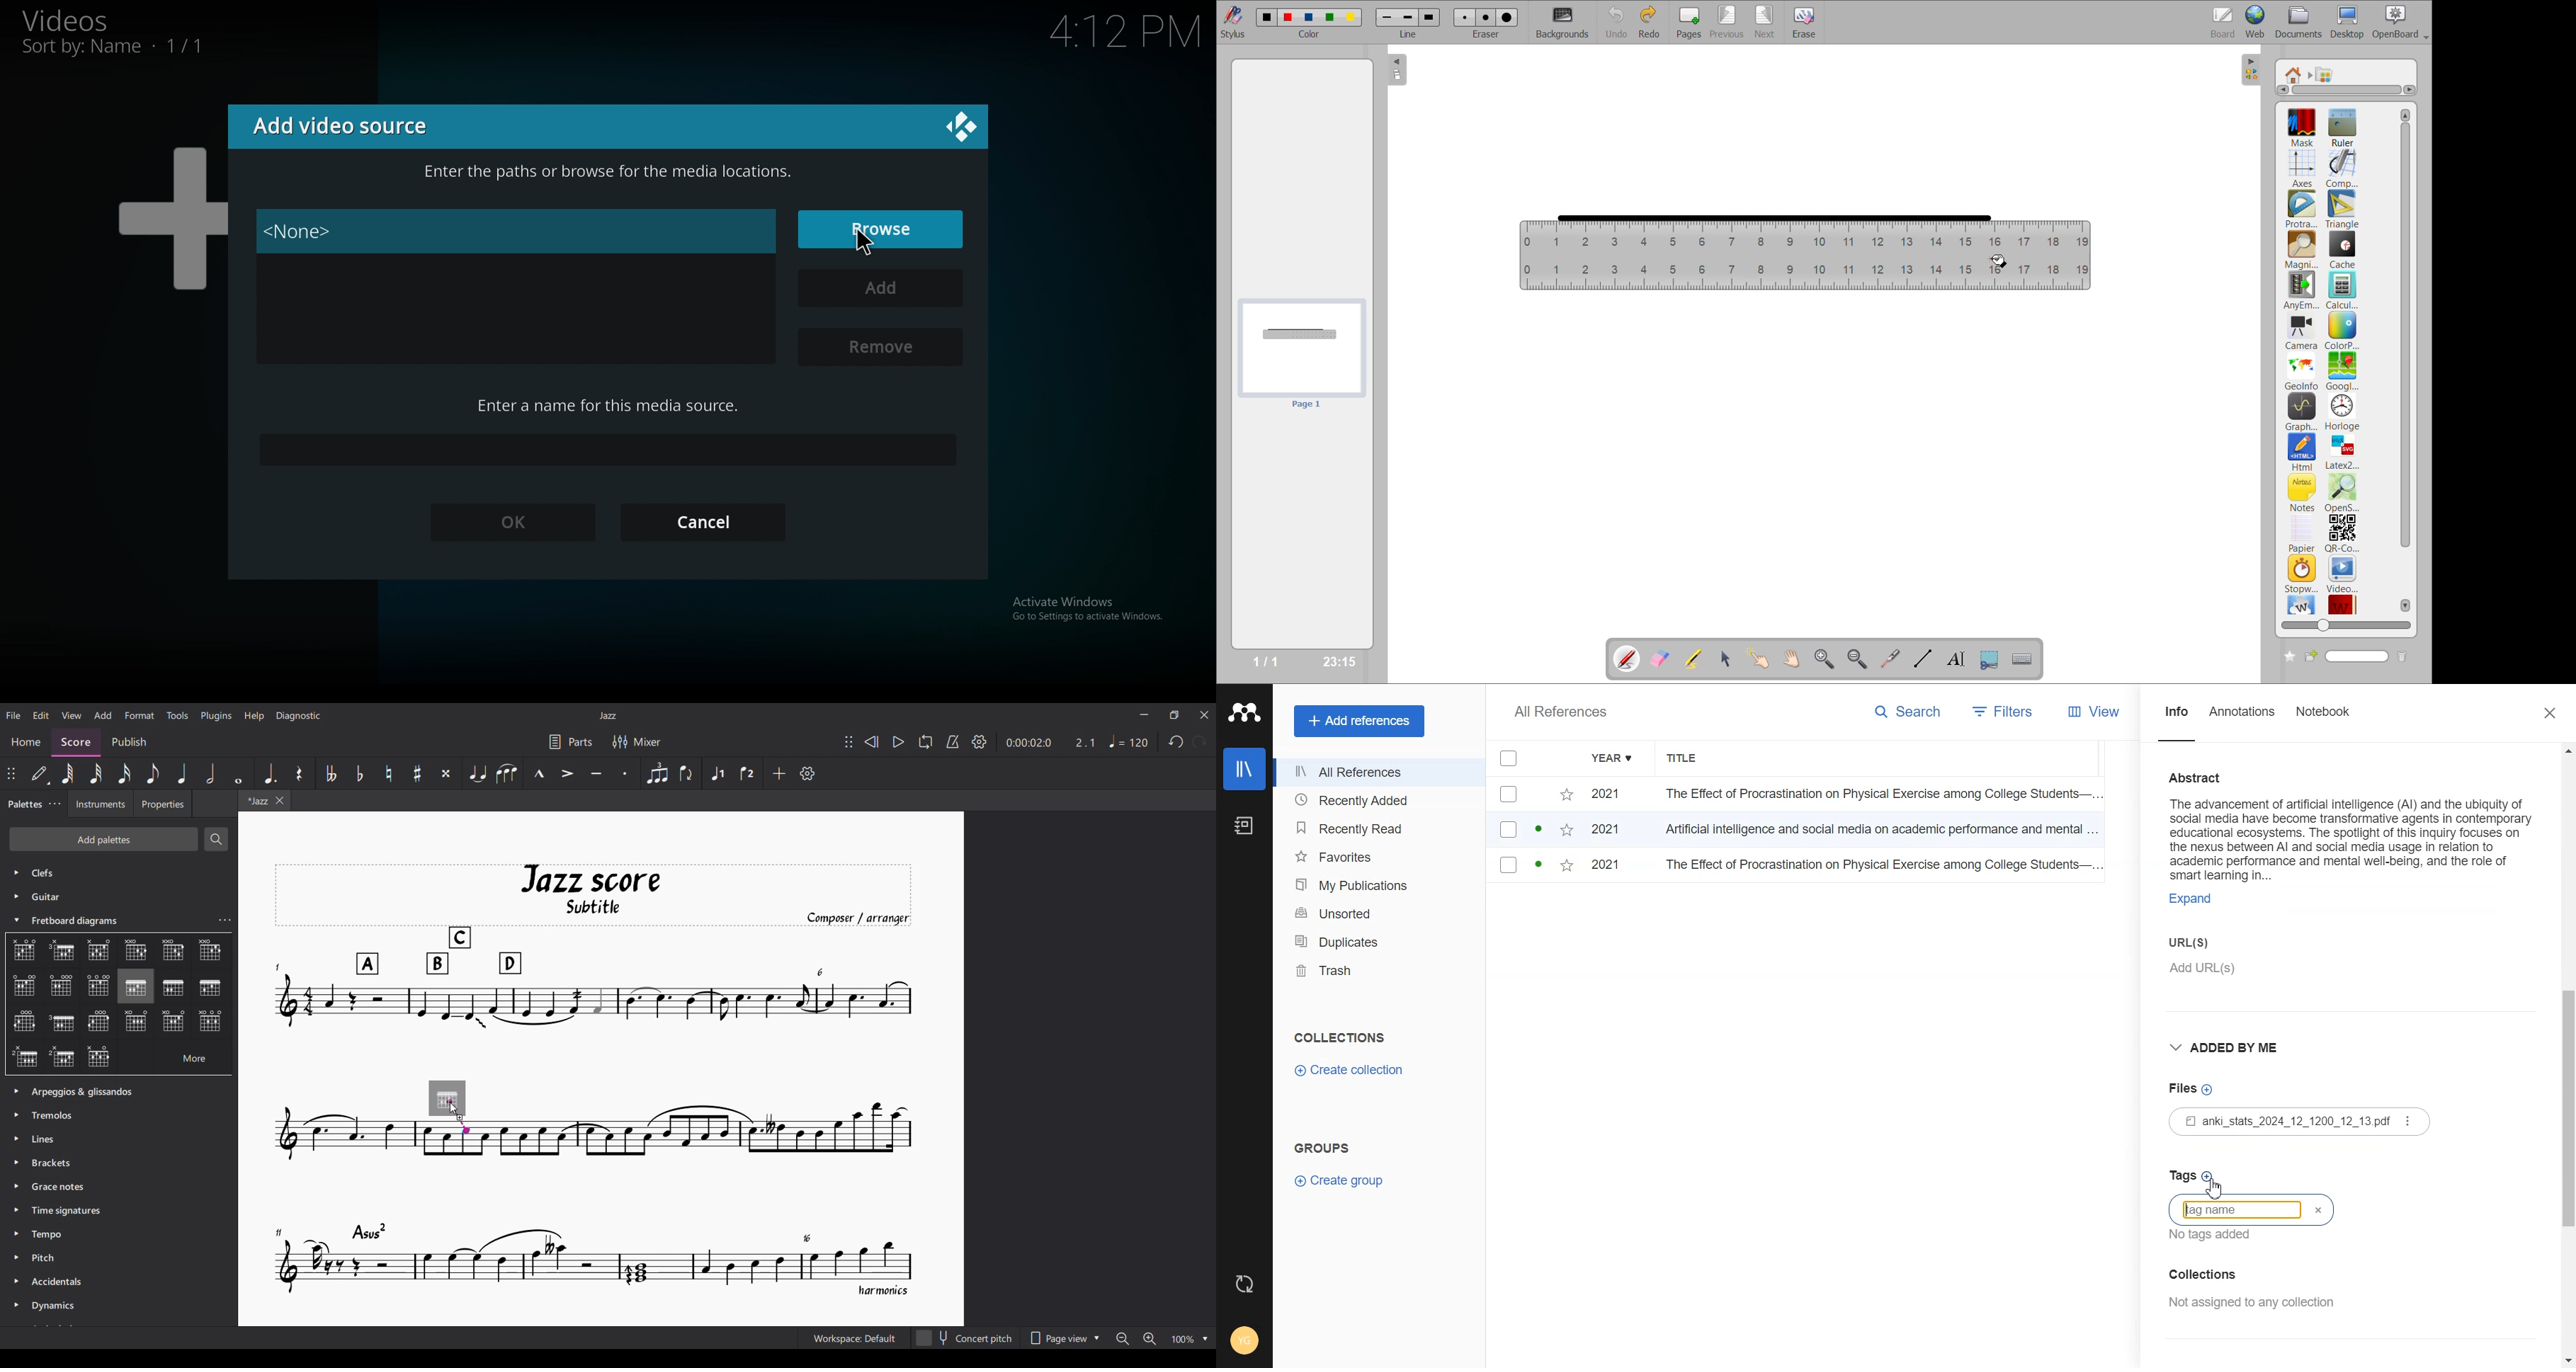 The image size is (2576, 1372). I want to click on Notebook, so click(2325, 720).